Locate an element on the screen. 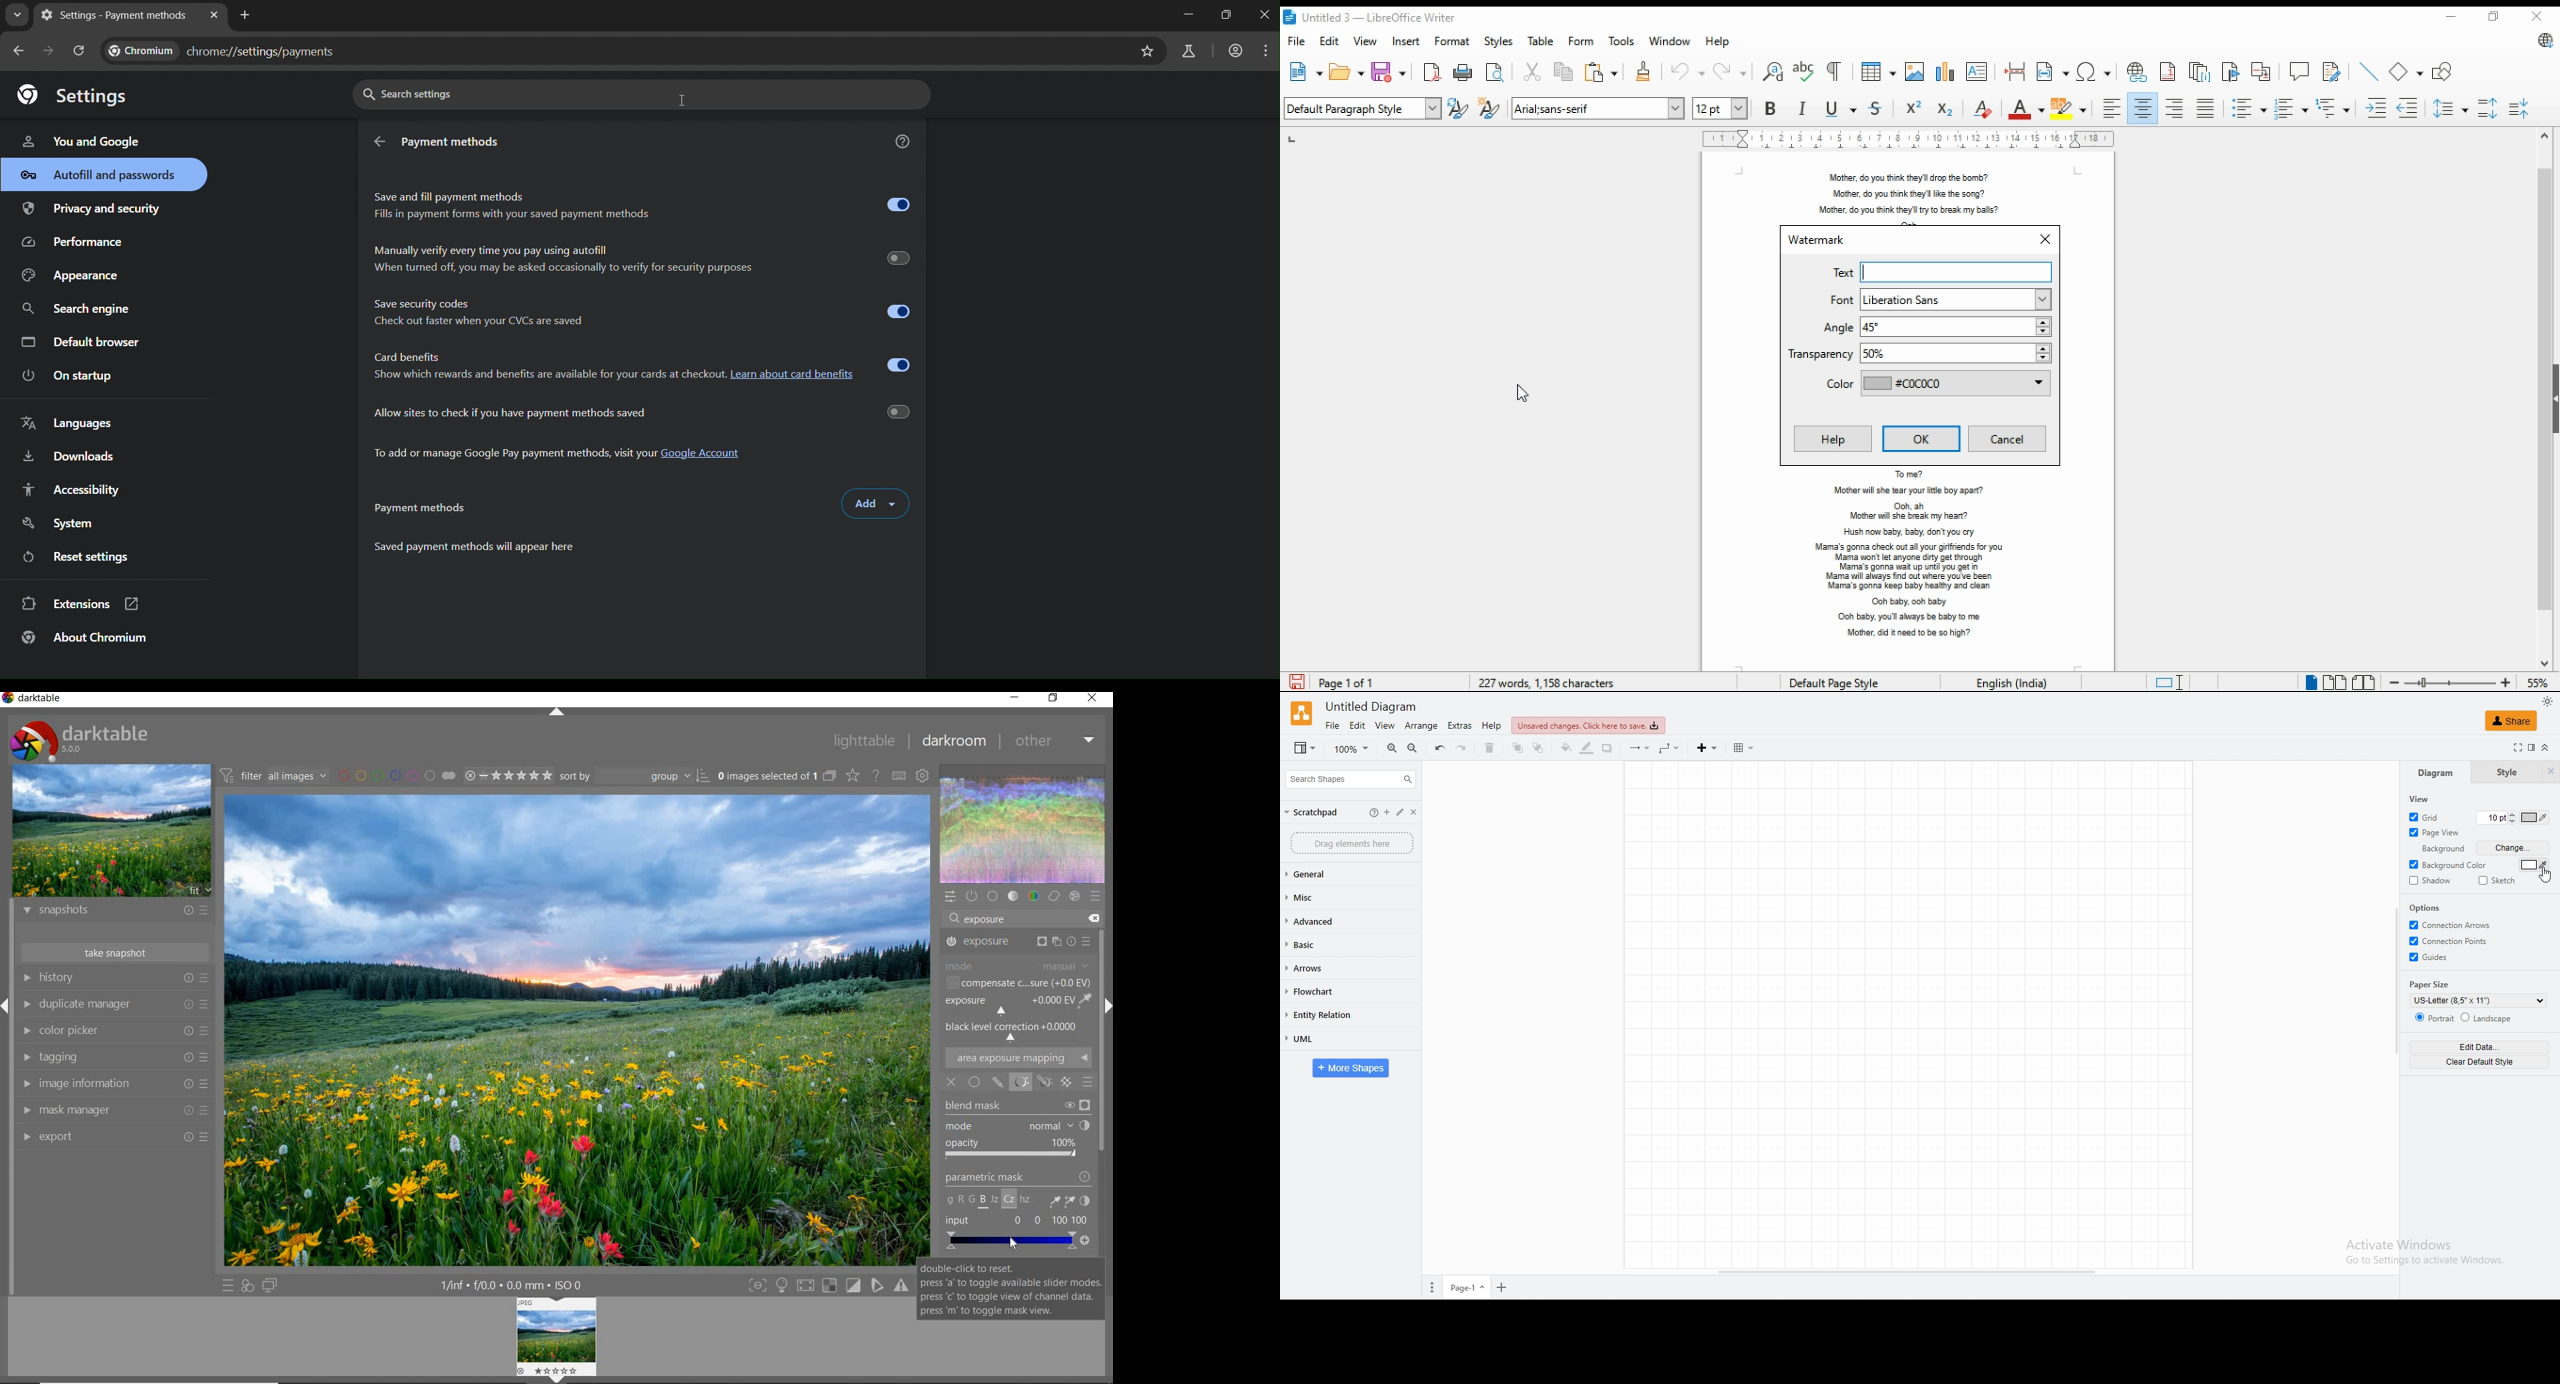  undo is located at coordinates (1688, 72).